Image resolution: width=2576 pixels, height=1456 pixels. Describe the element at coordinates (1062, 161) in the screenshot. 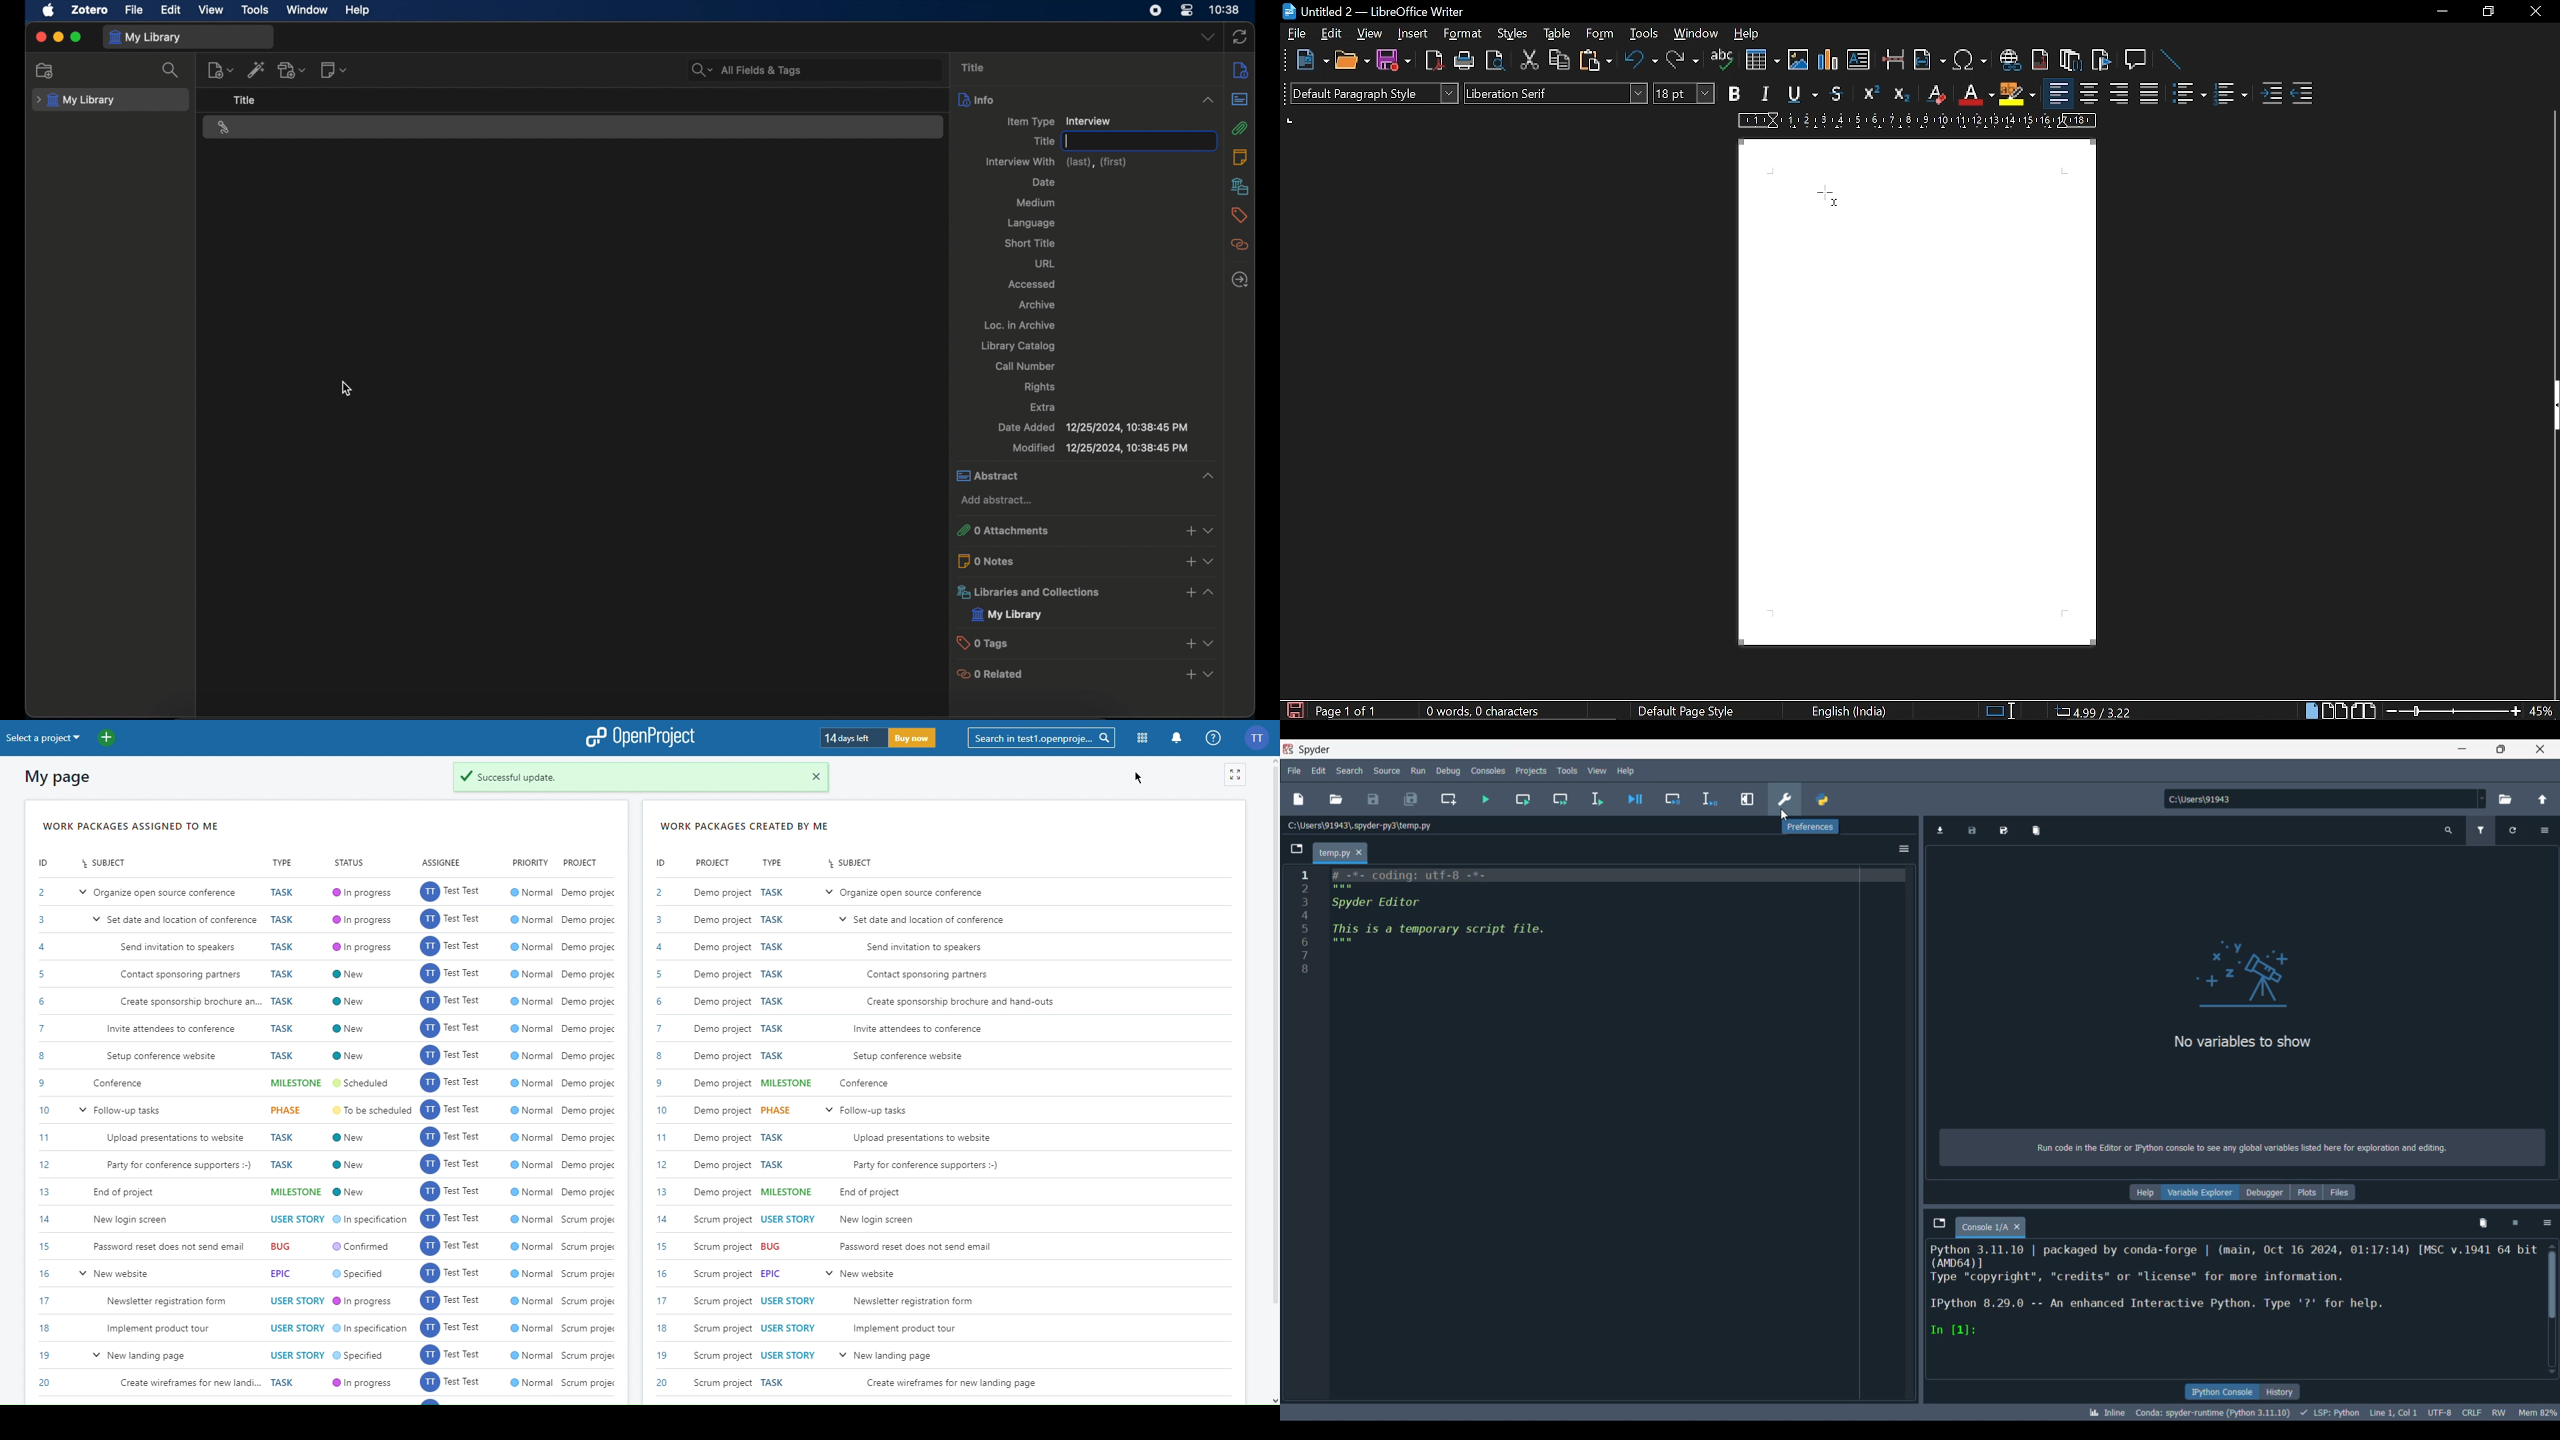

I see `interview with` at that location.